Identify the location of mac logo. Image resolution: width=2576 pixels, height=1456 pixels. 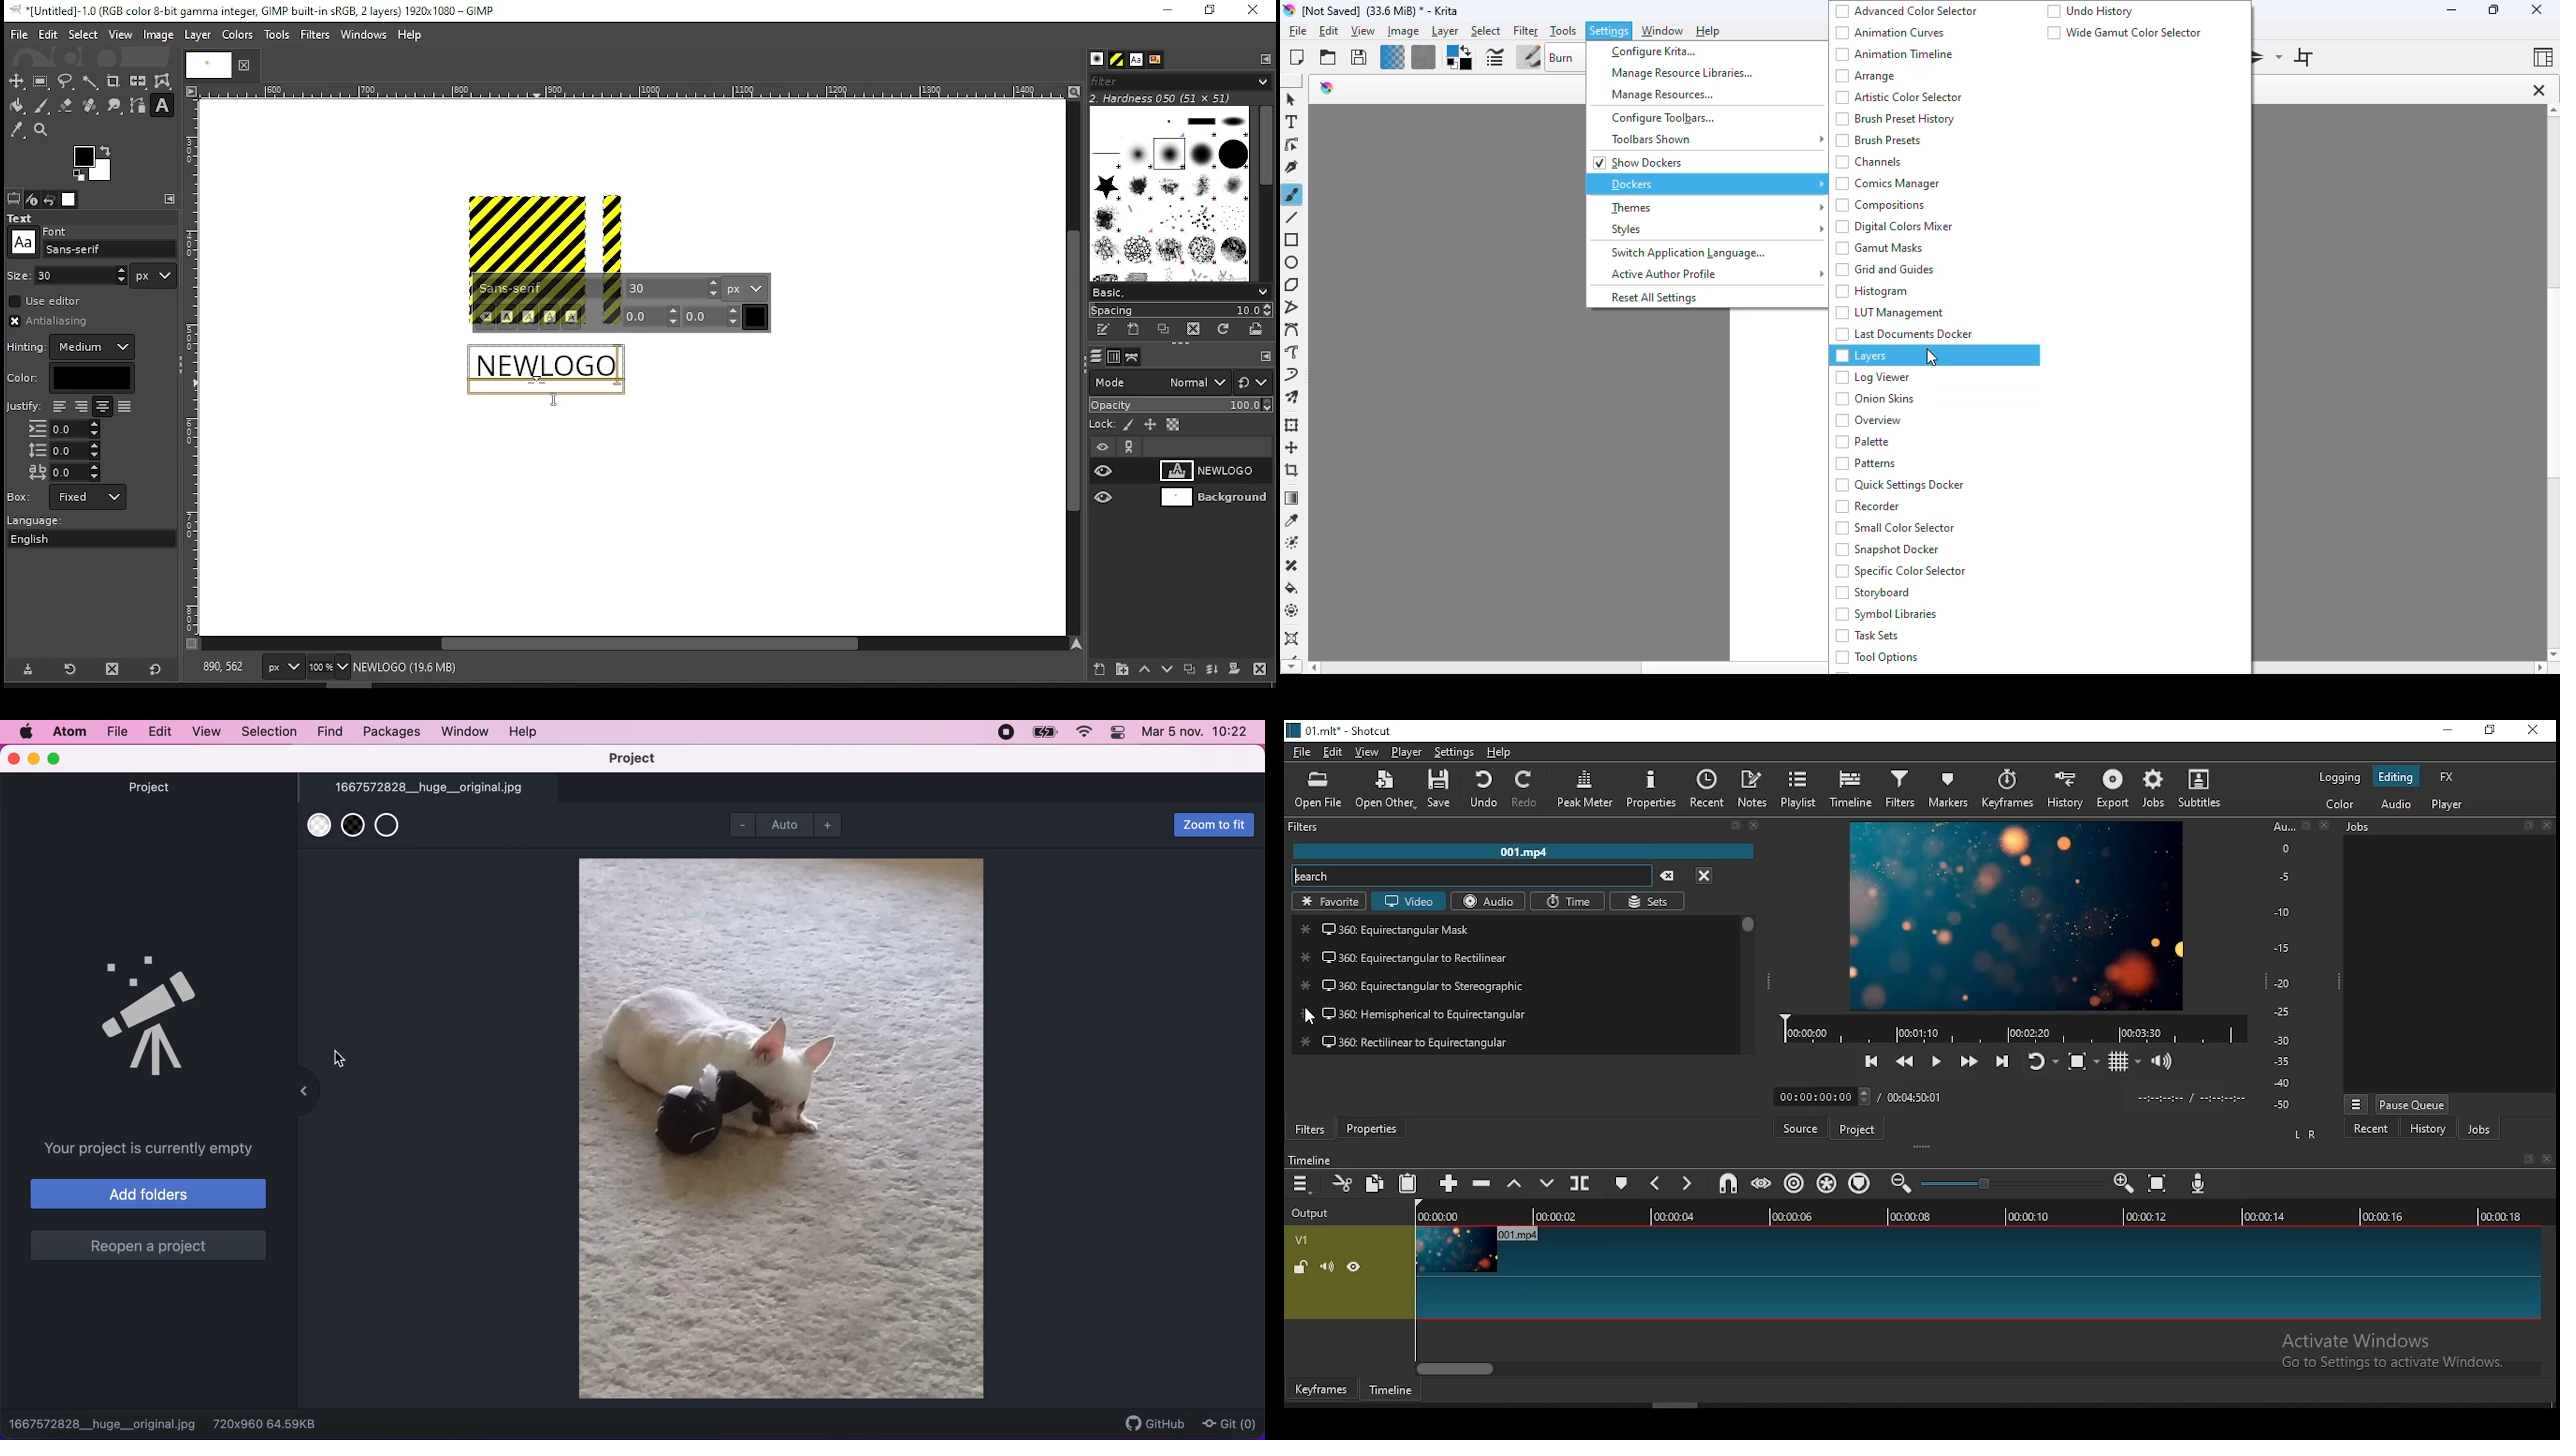
(25, 731).